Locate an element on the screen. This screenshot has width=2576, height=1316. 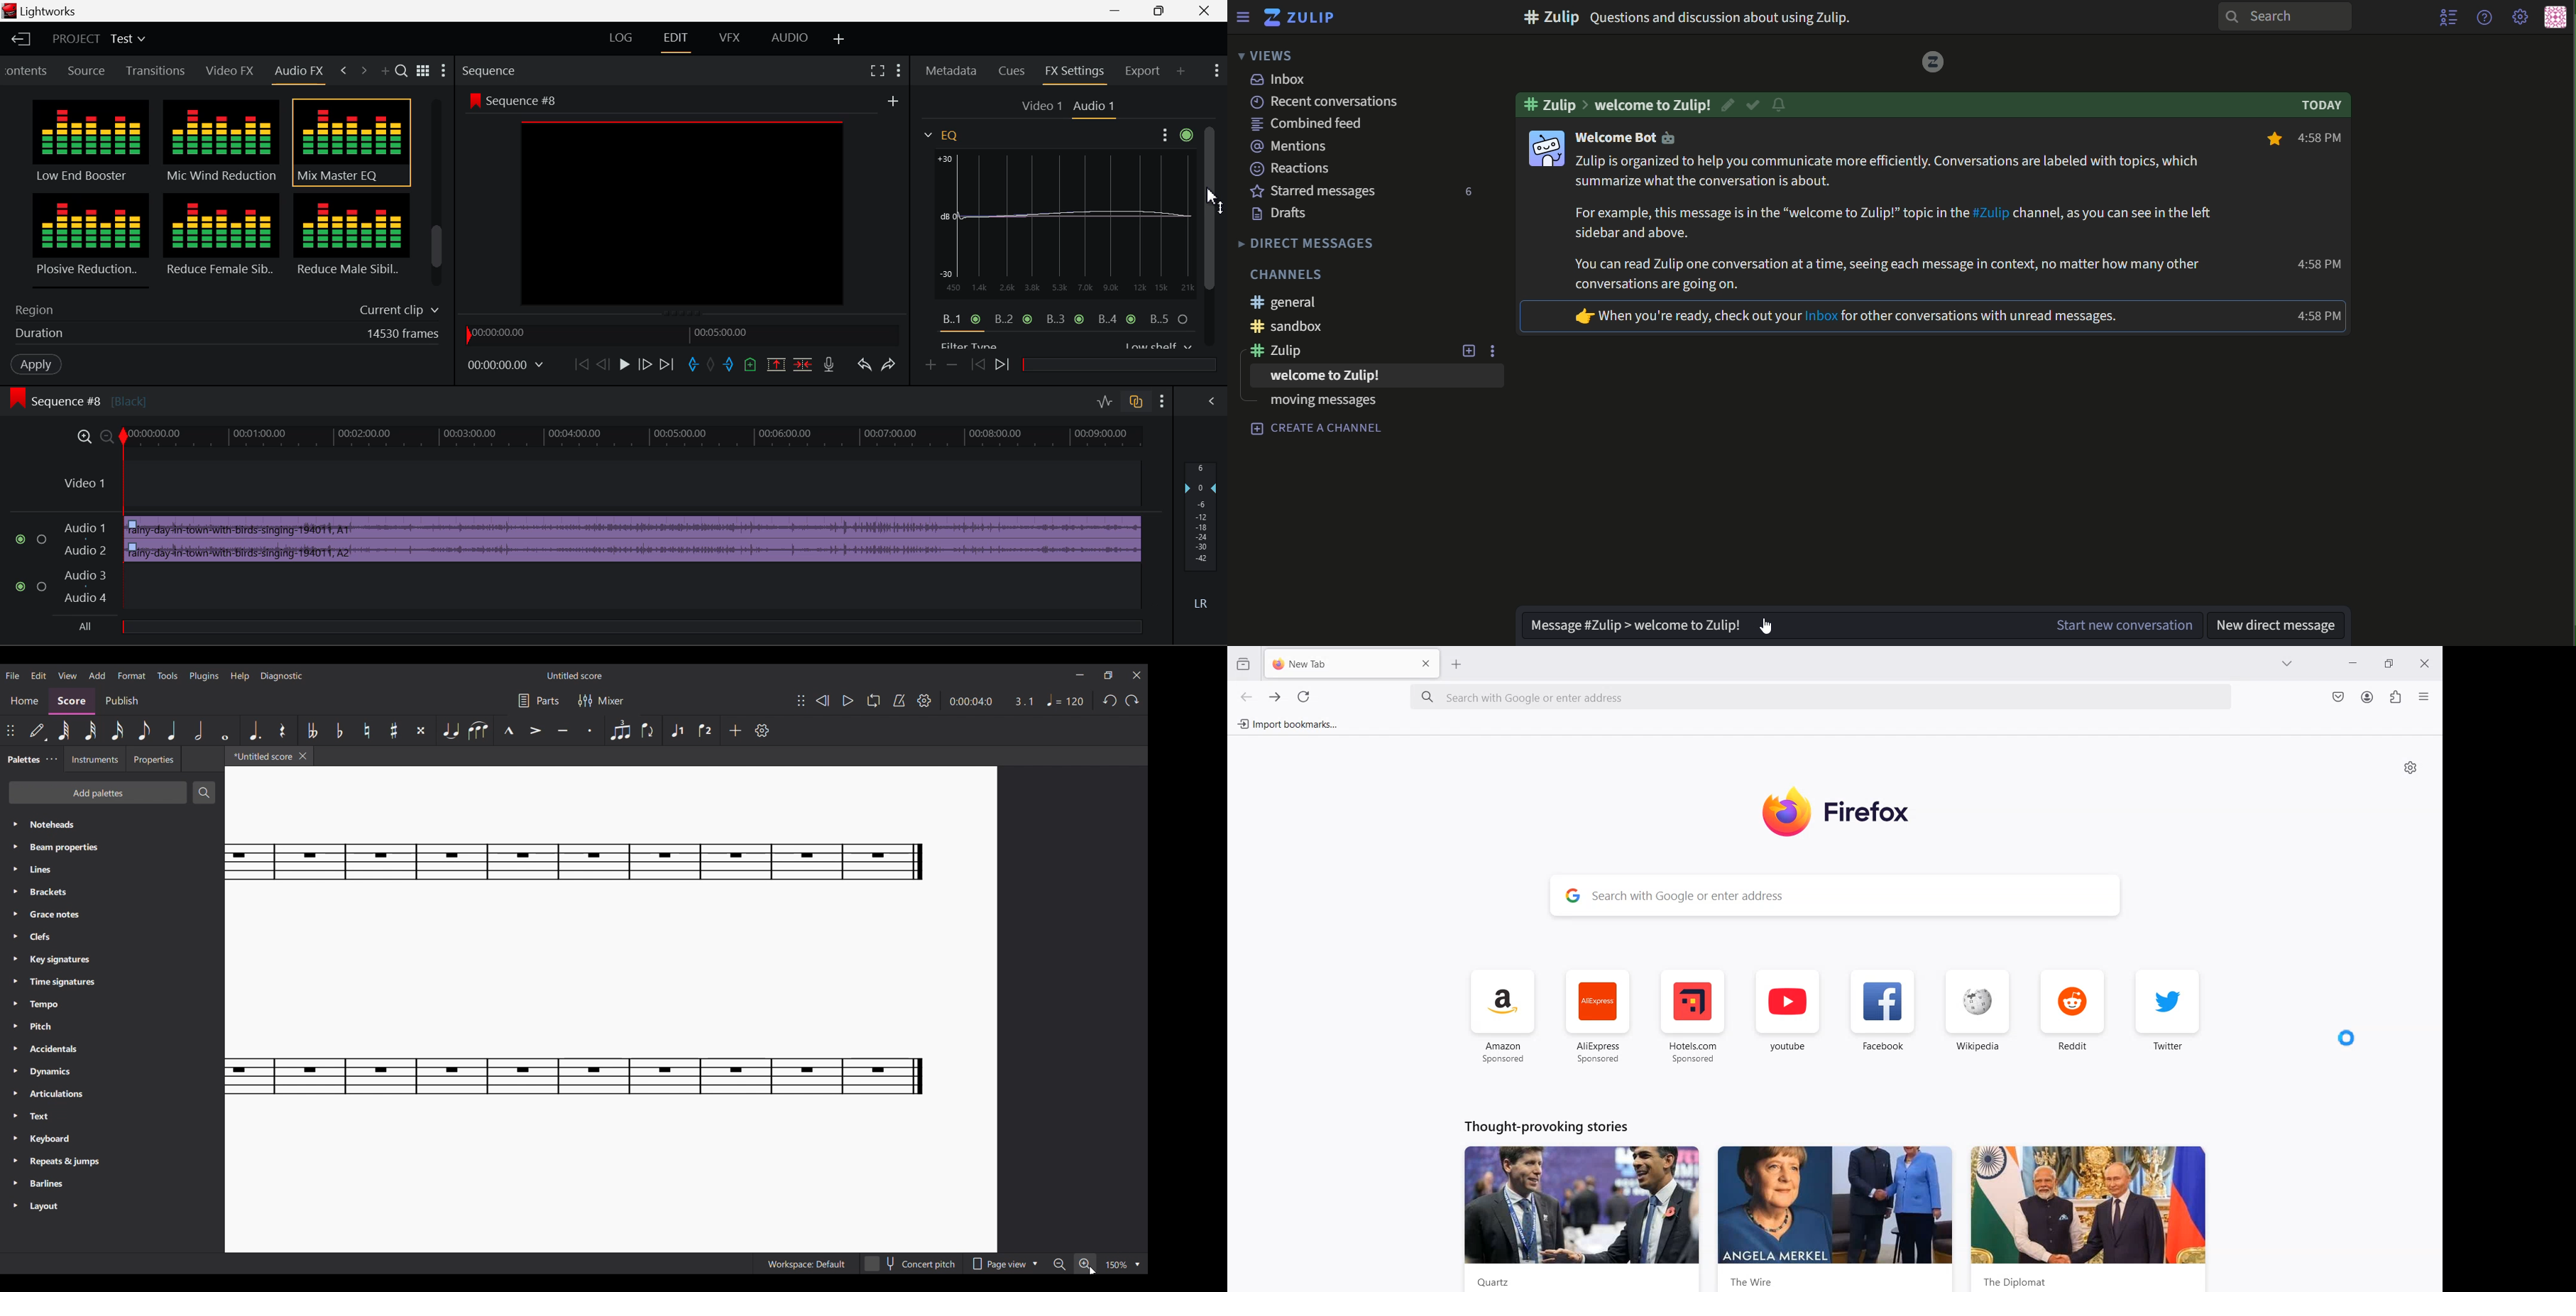
Logo is located at coordinates (1838, 814).